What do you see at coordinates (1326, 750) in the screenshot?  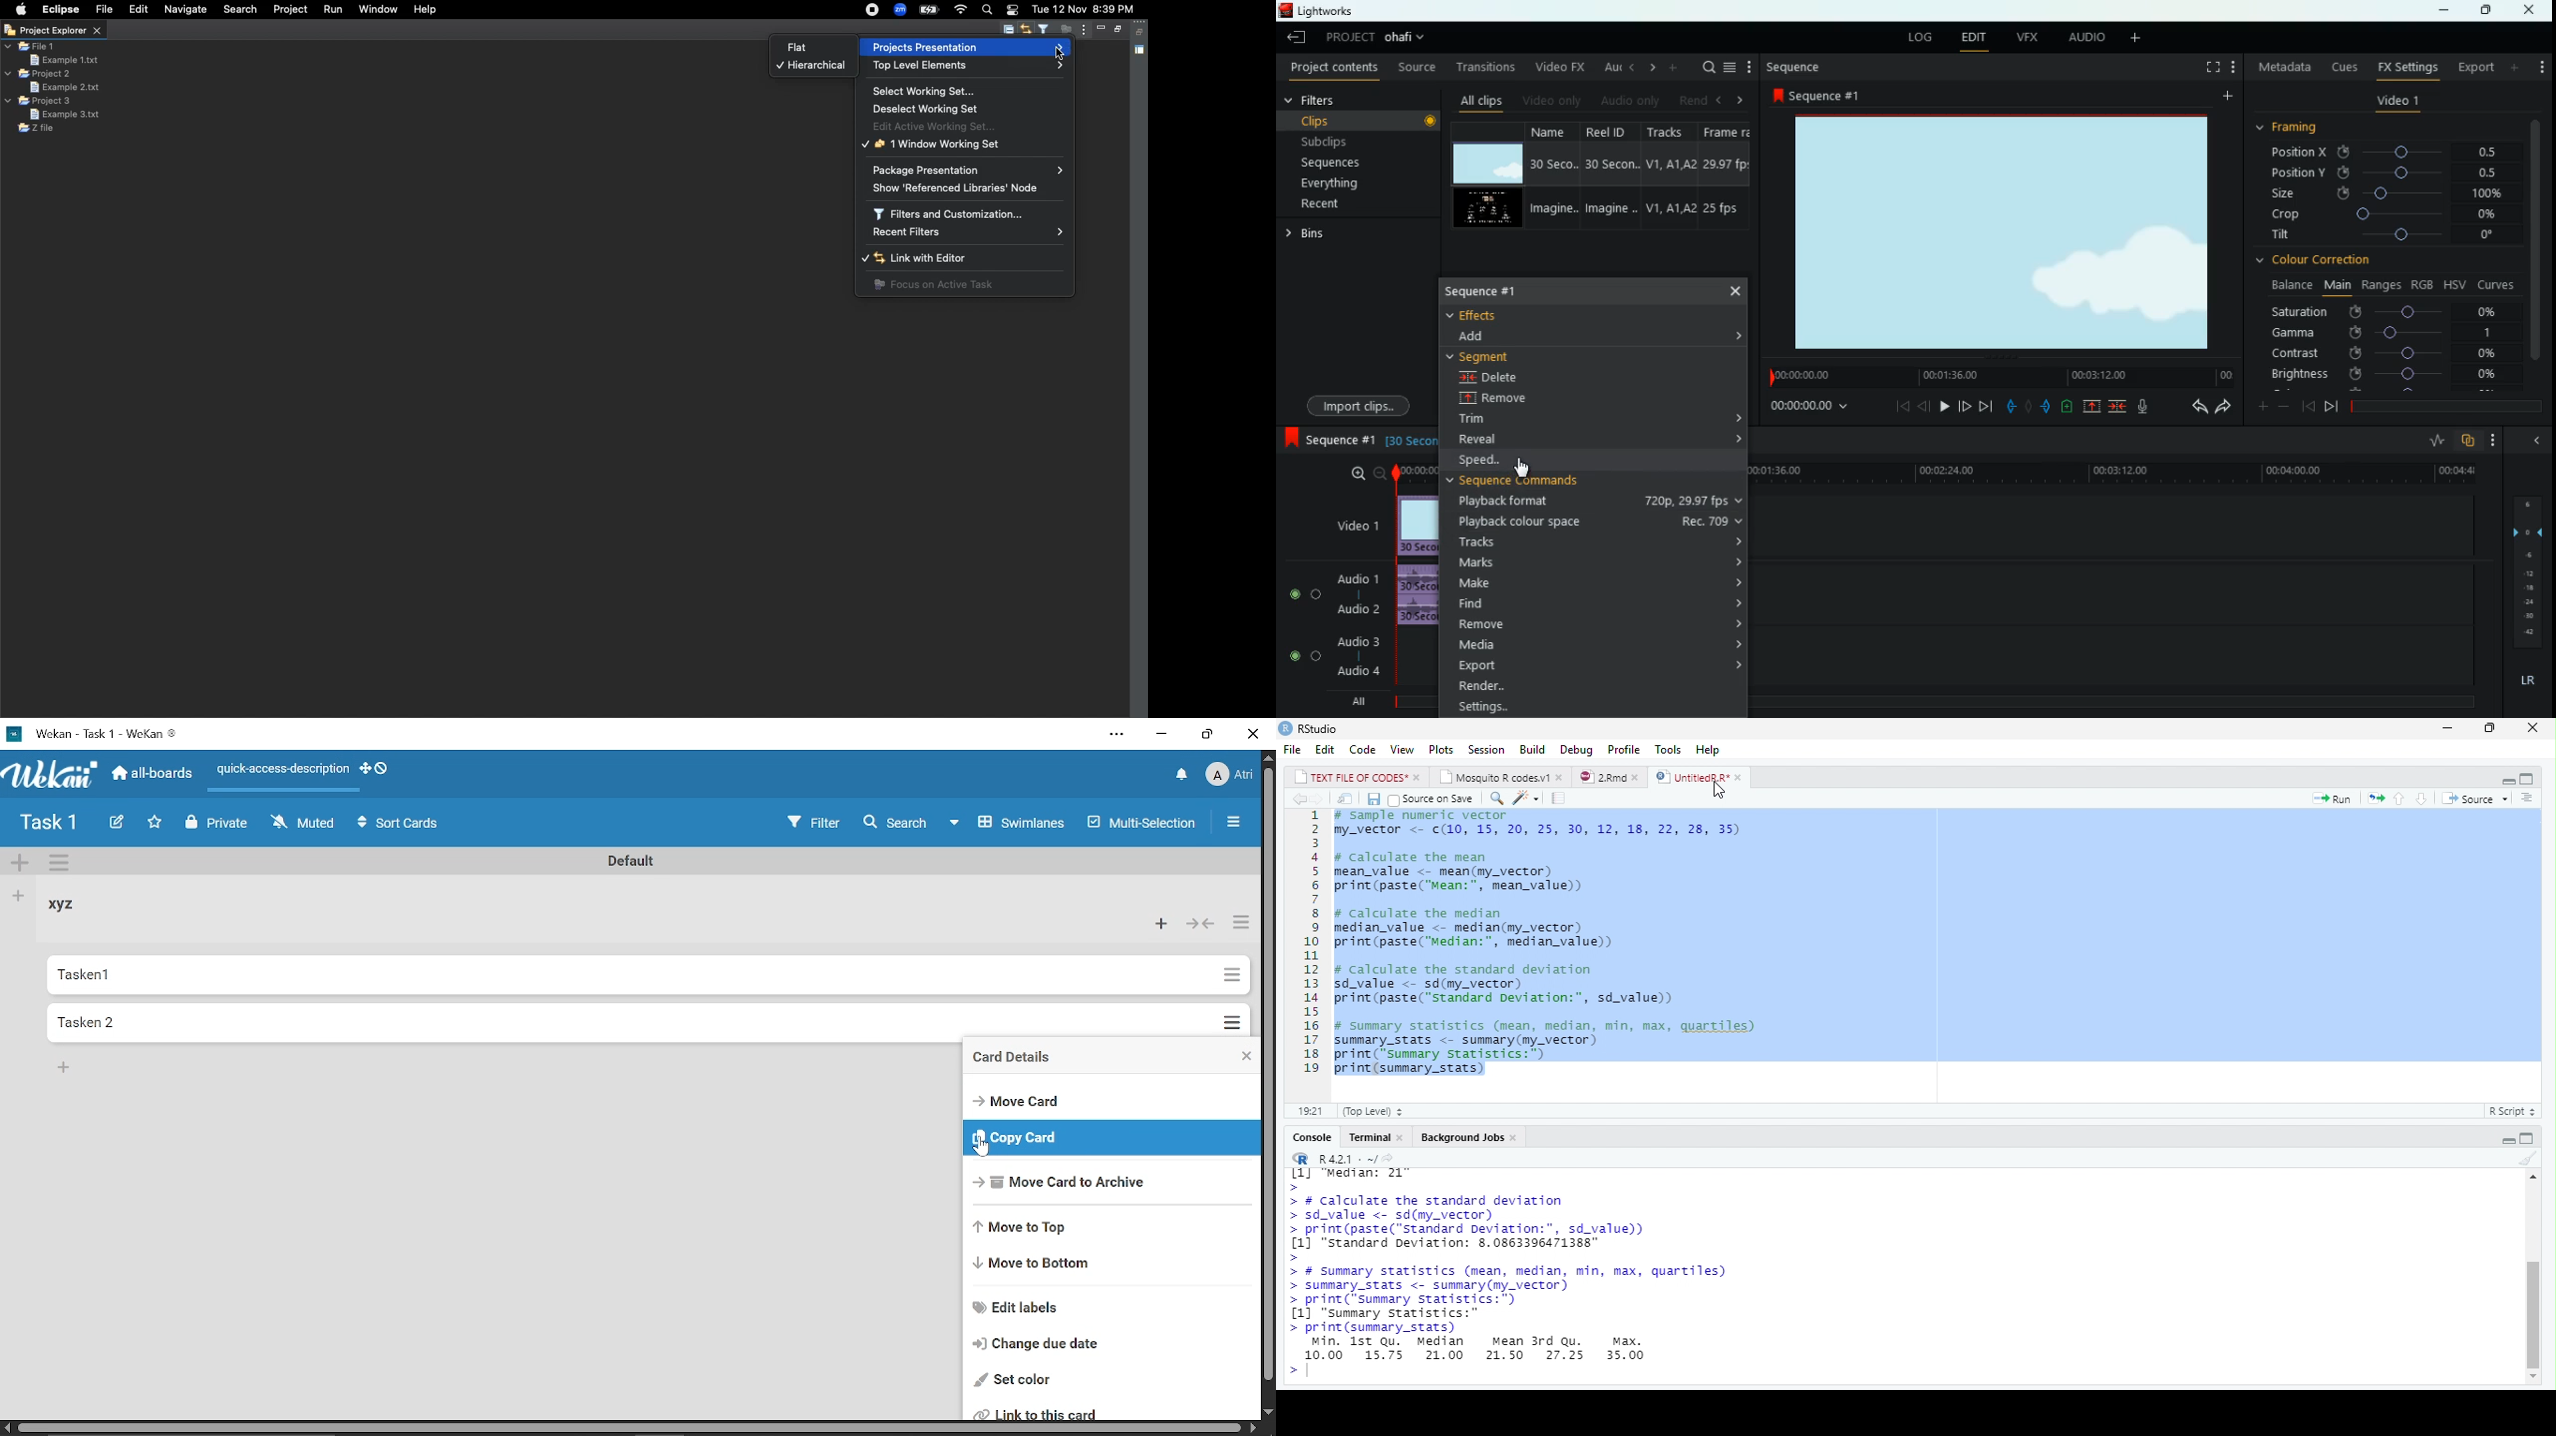 I see `edit` at bounding box center [1326, 750].